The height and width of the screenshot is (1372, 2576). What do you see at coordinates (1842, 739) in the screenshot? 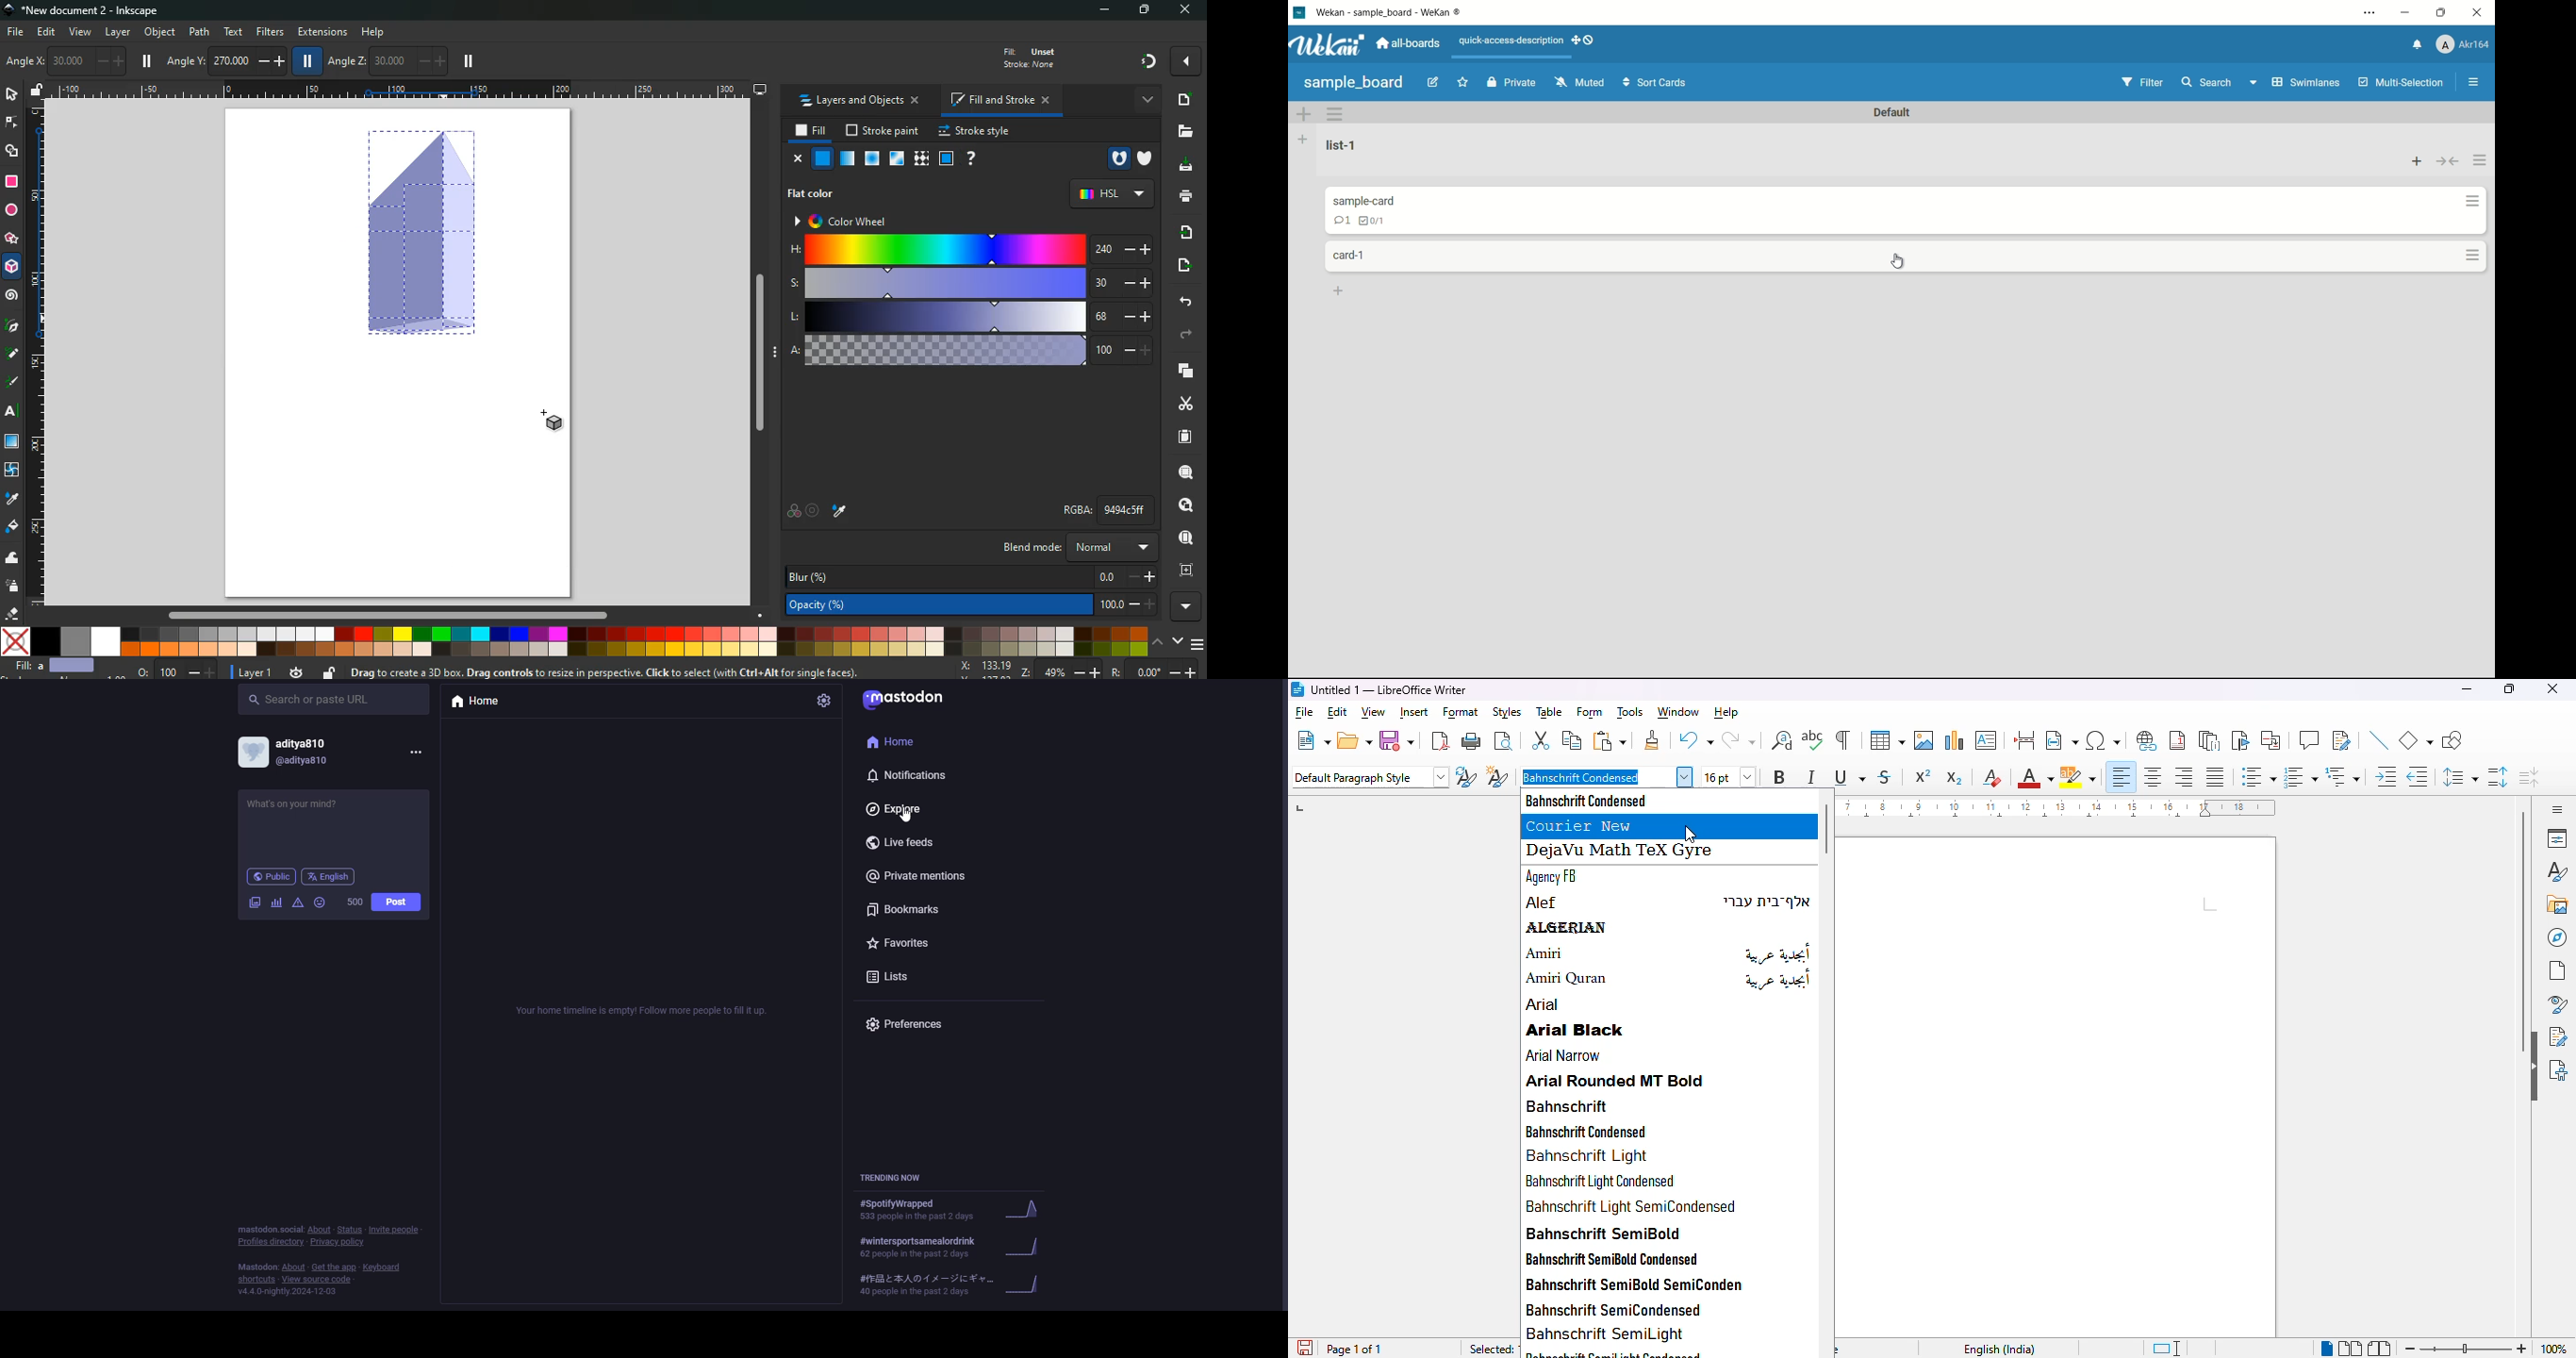
I see `toggle formatting marks` at bounding box center [1842, 739].